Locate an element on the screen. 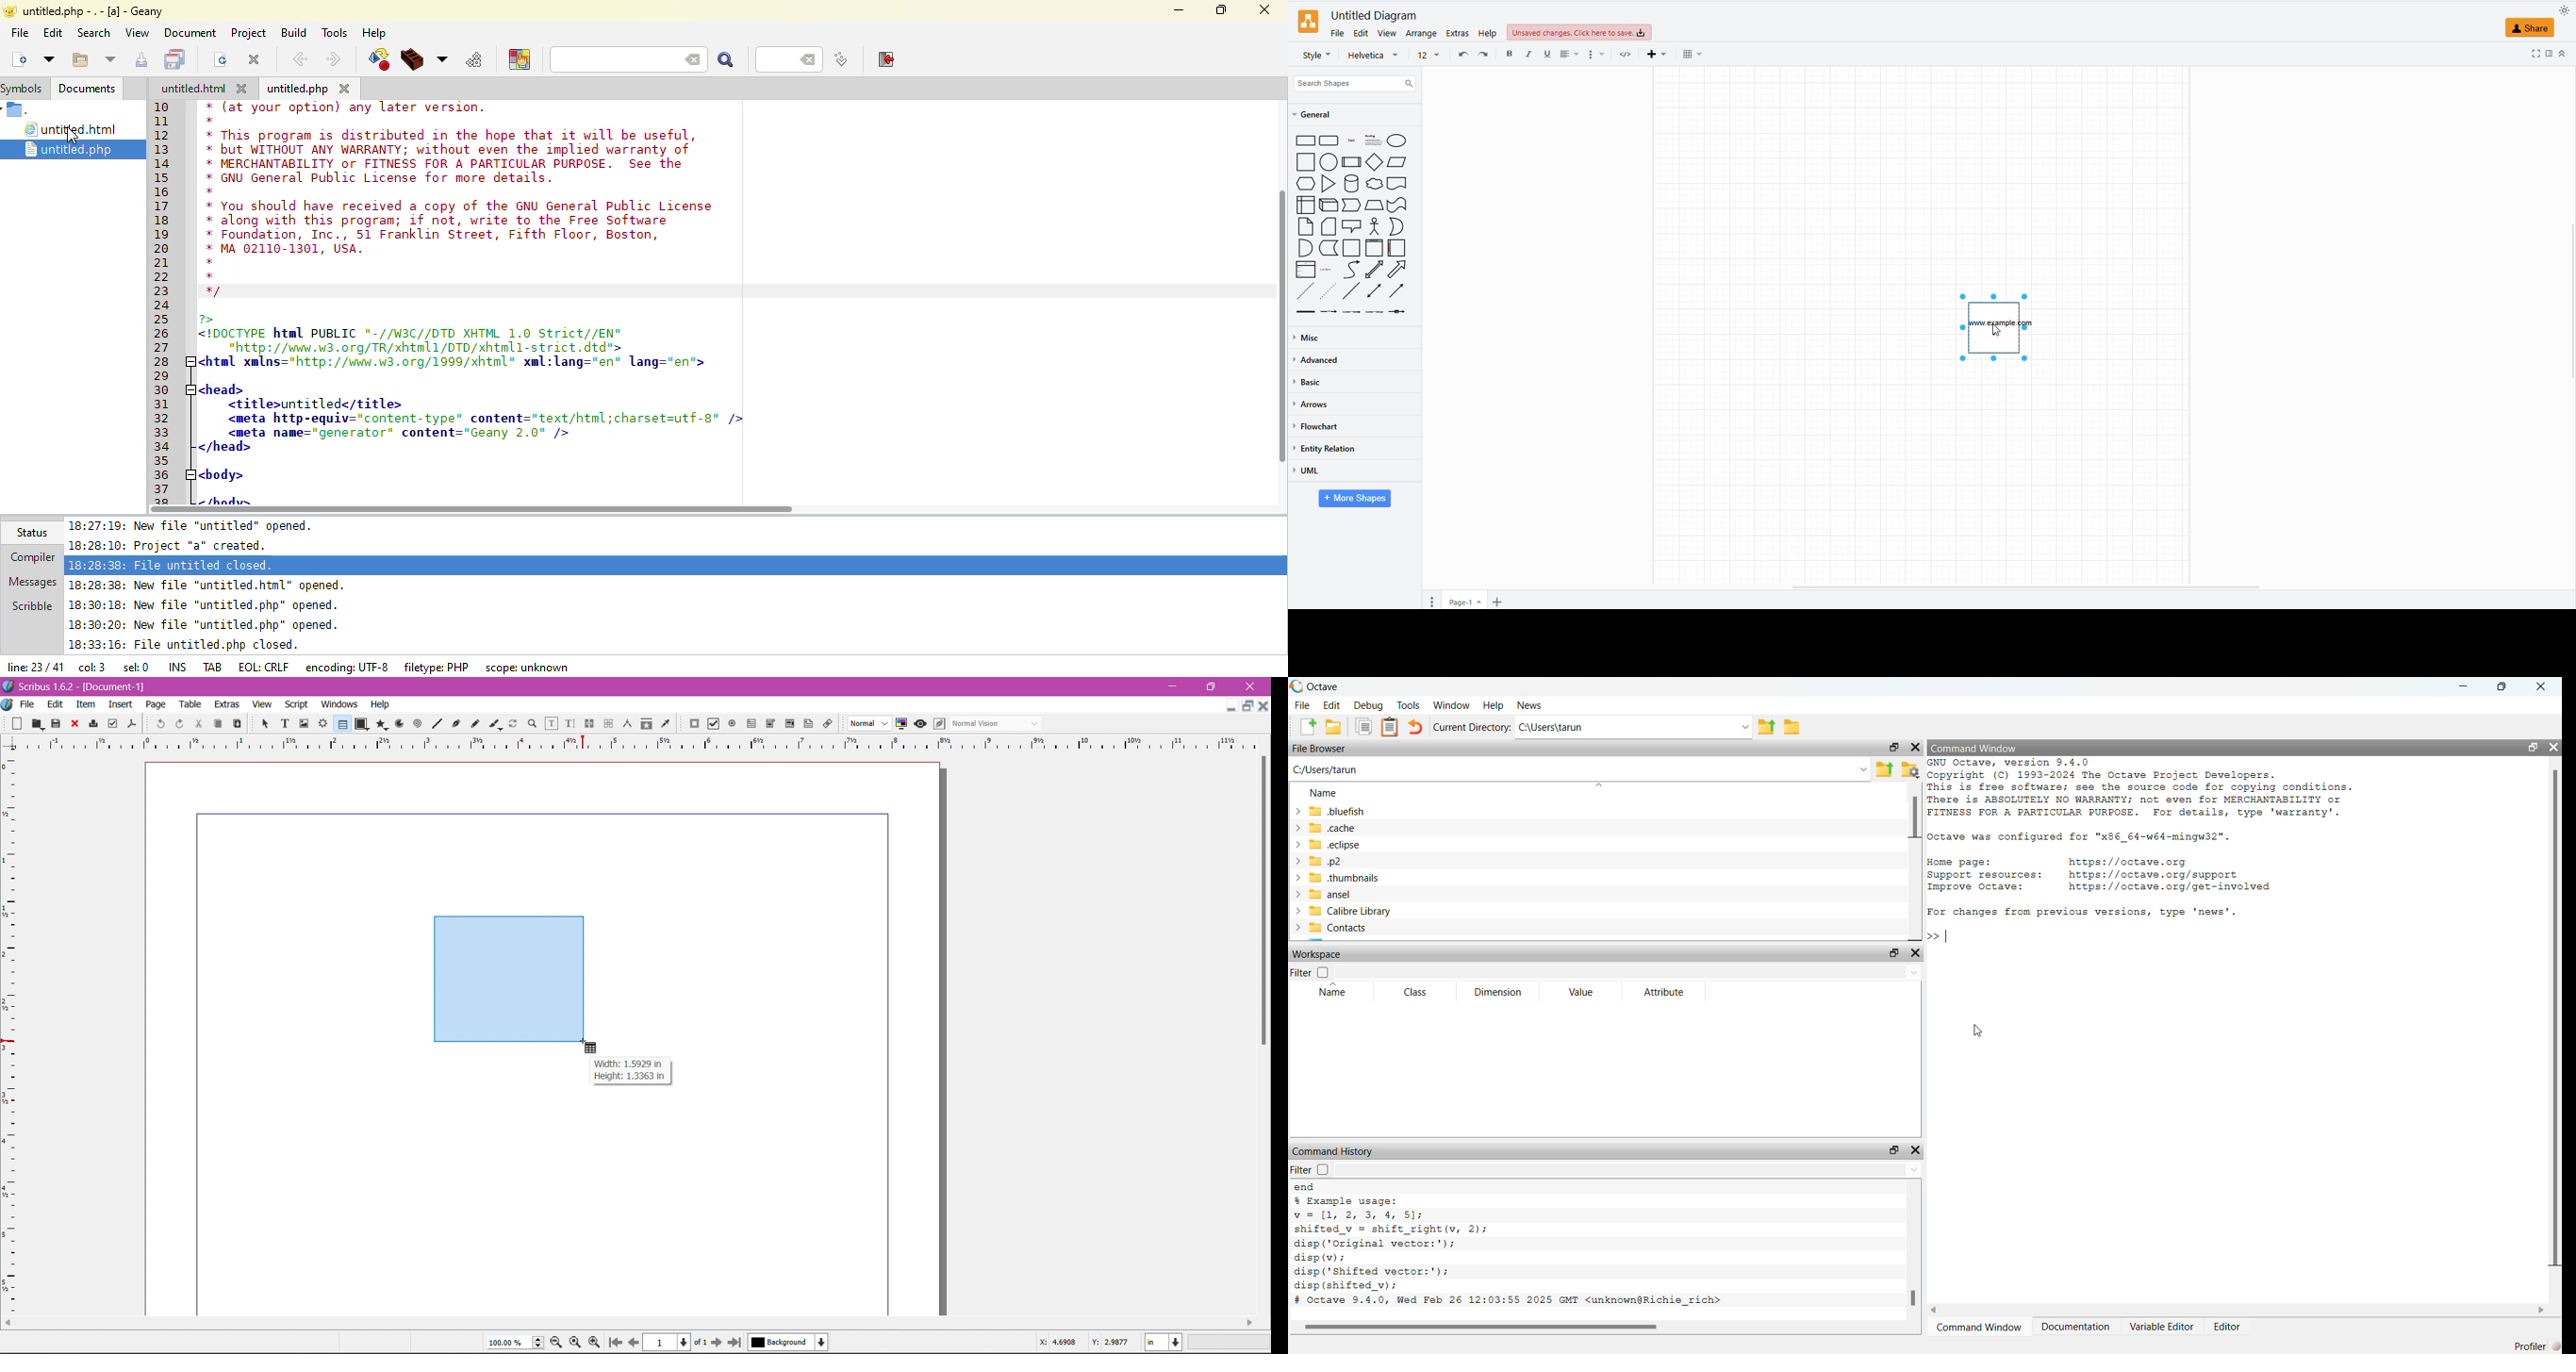 The image size is (2576, 1372). Zoom in is located at coordinates (596, 1342).